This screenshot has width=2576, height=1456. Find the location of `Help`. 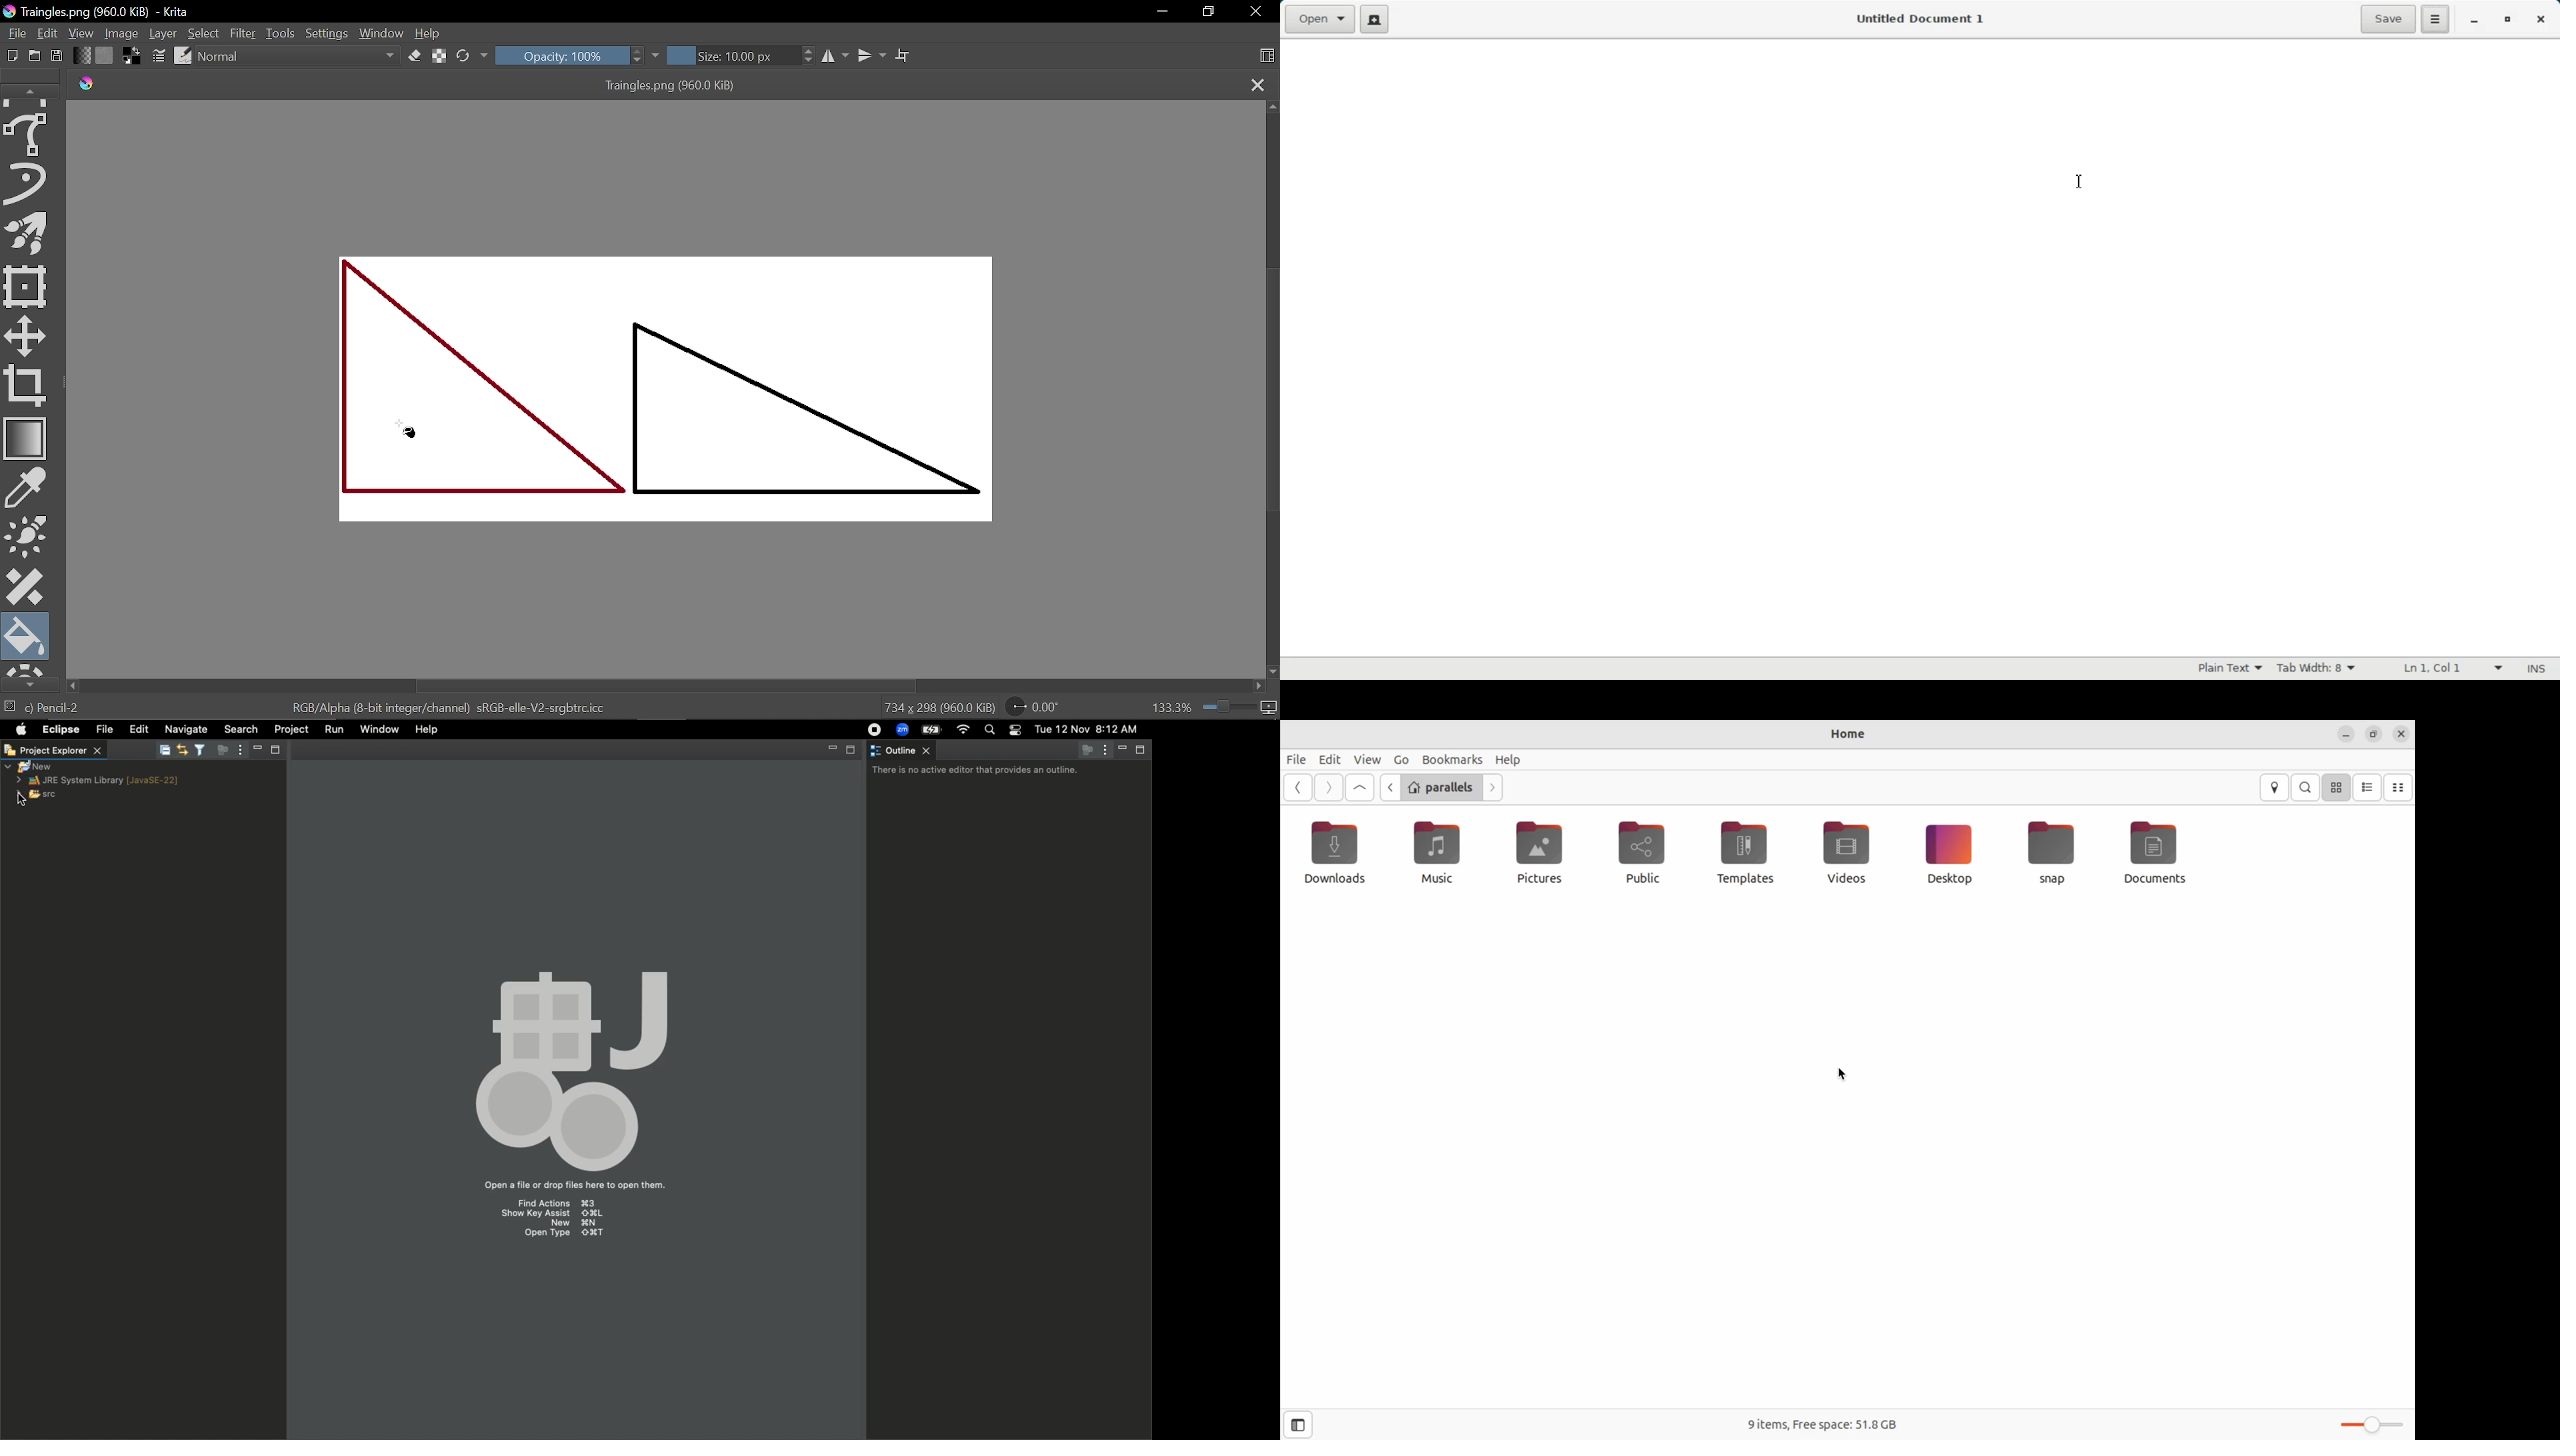

Help is located at coordinates (434, 35).